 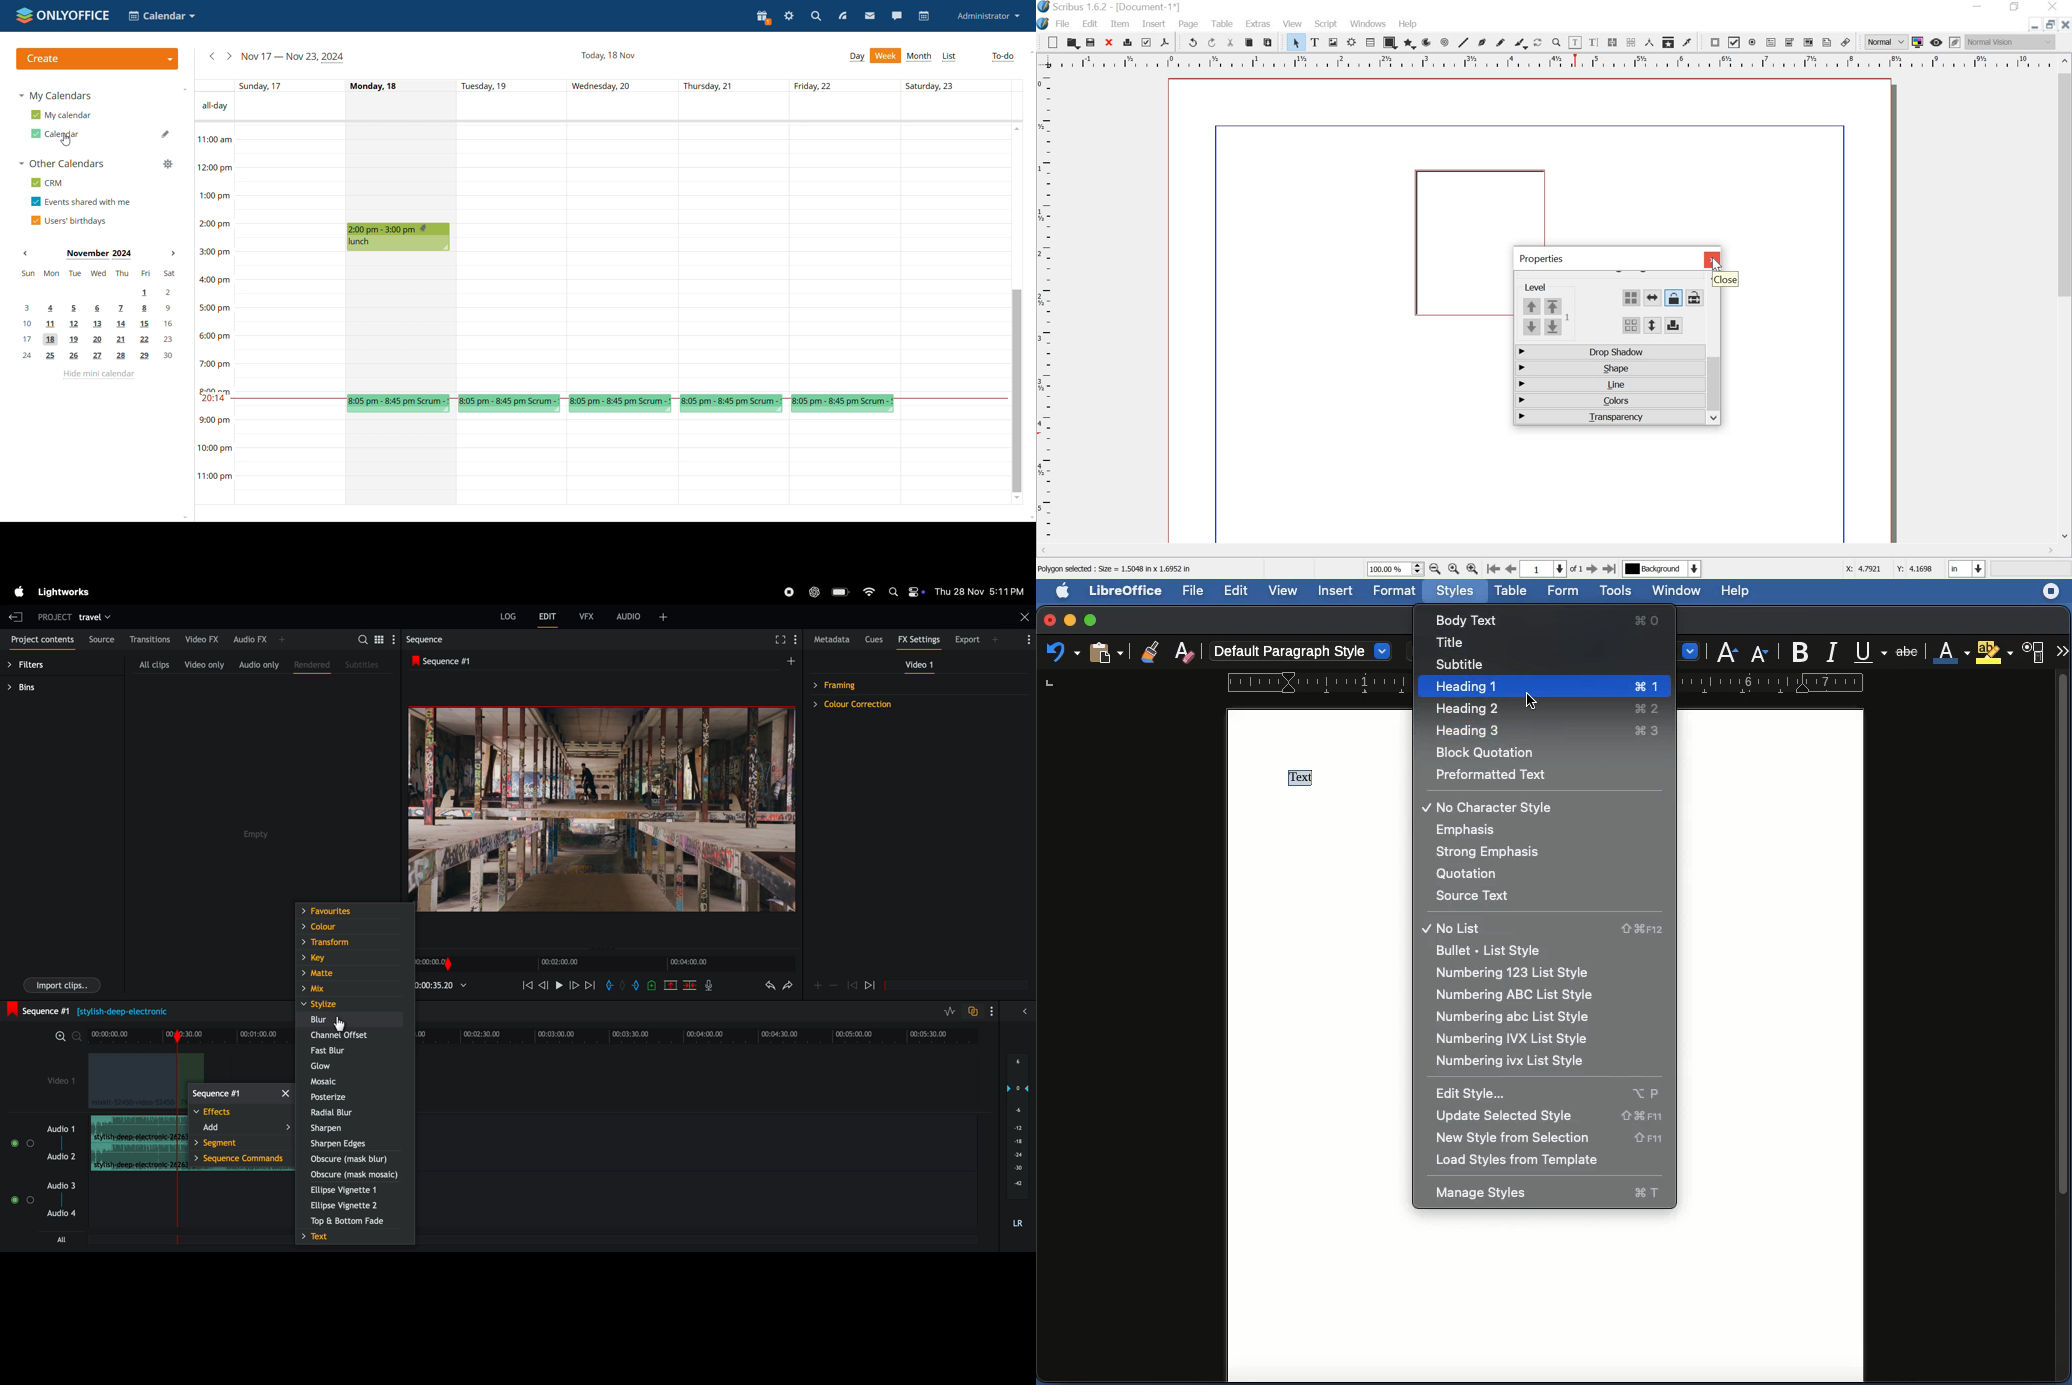 I want to click on heading 1, so click(x=1541, y=686).